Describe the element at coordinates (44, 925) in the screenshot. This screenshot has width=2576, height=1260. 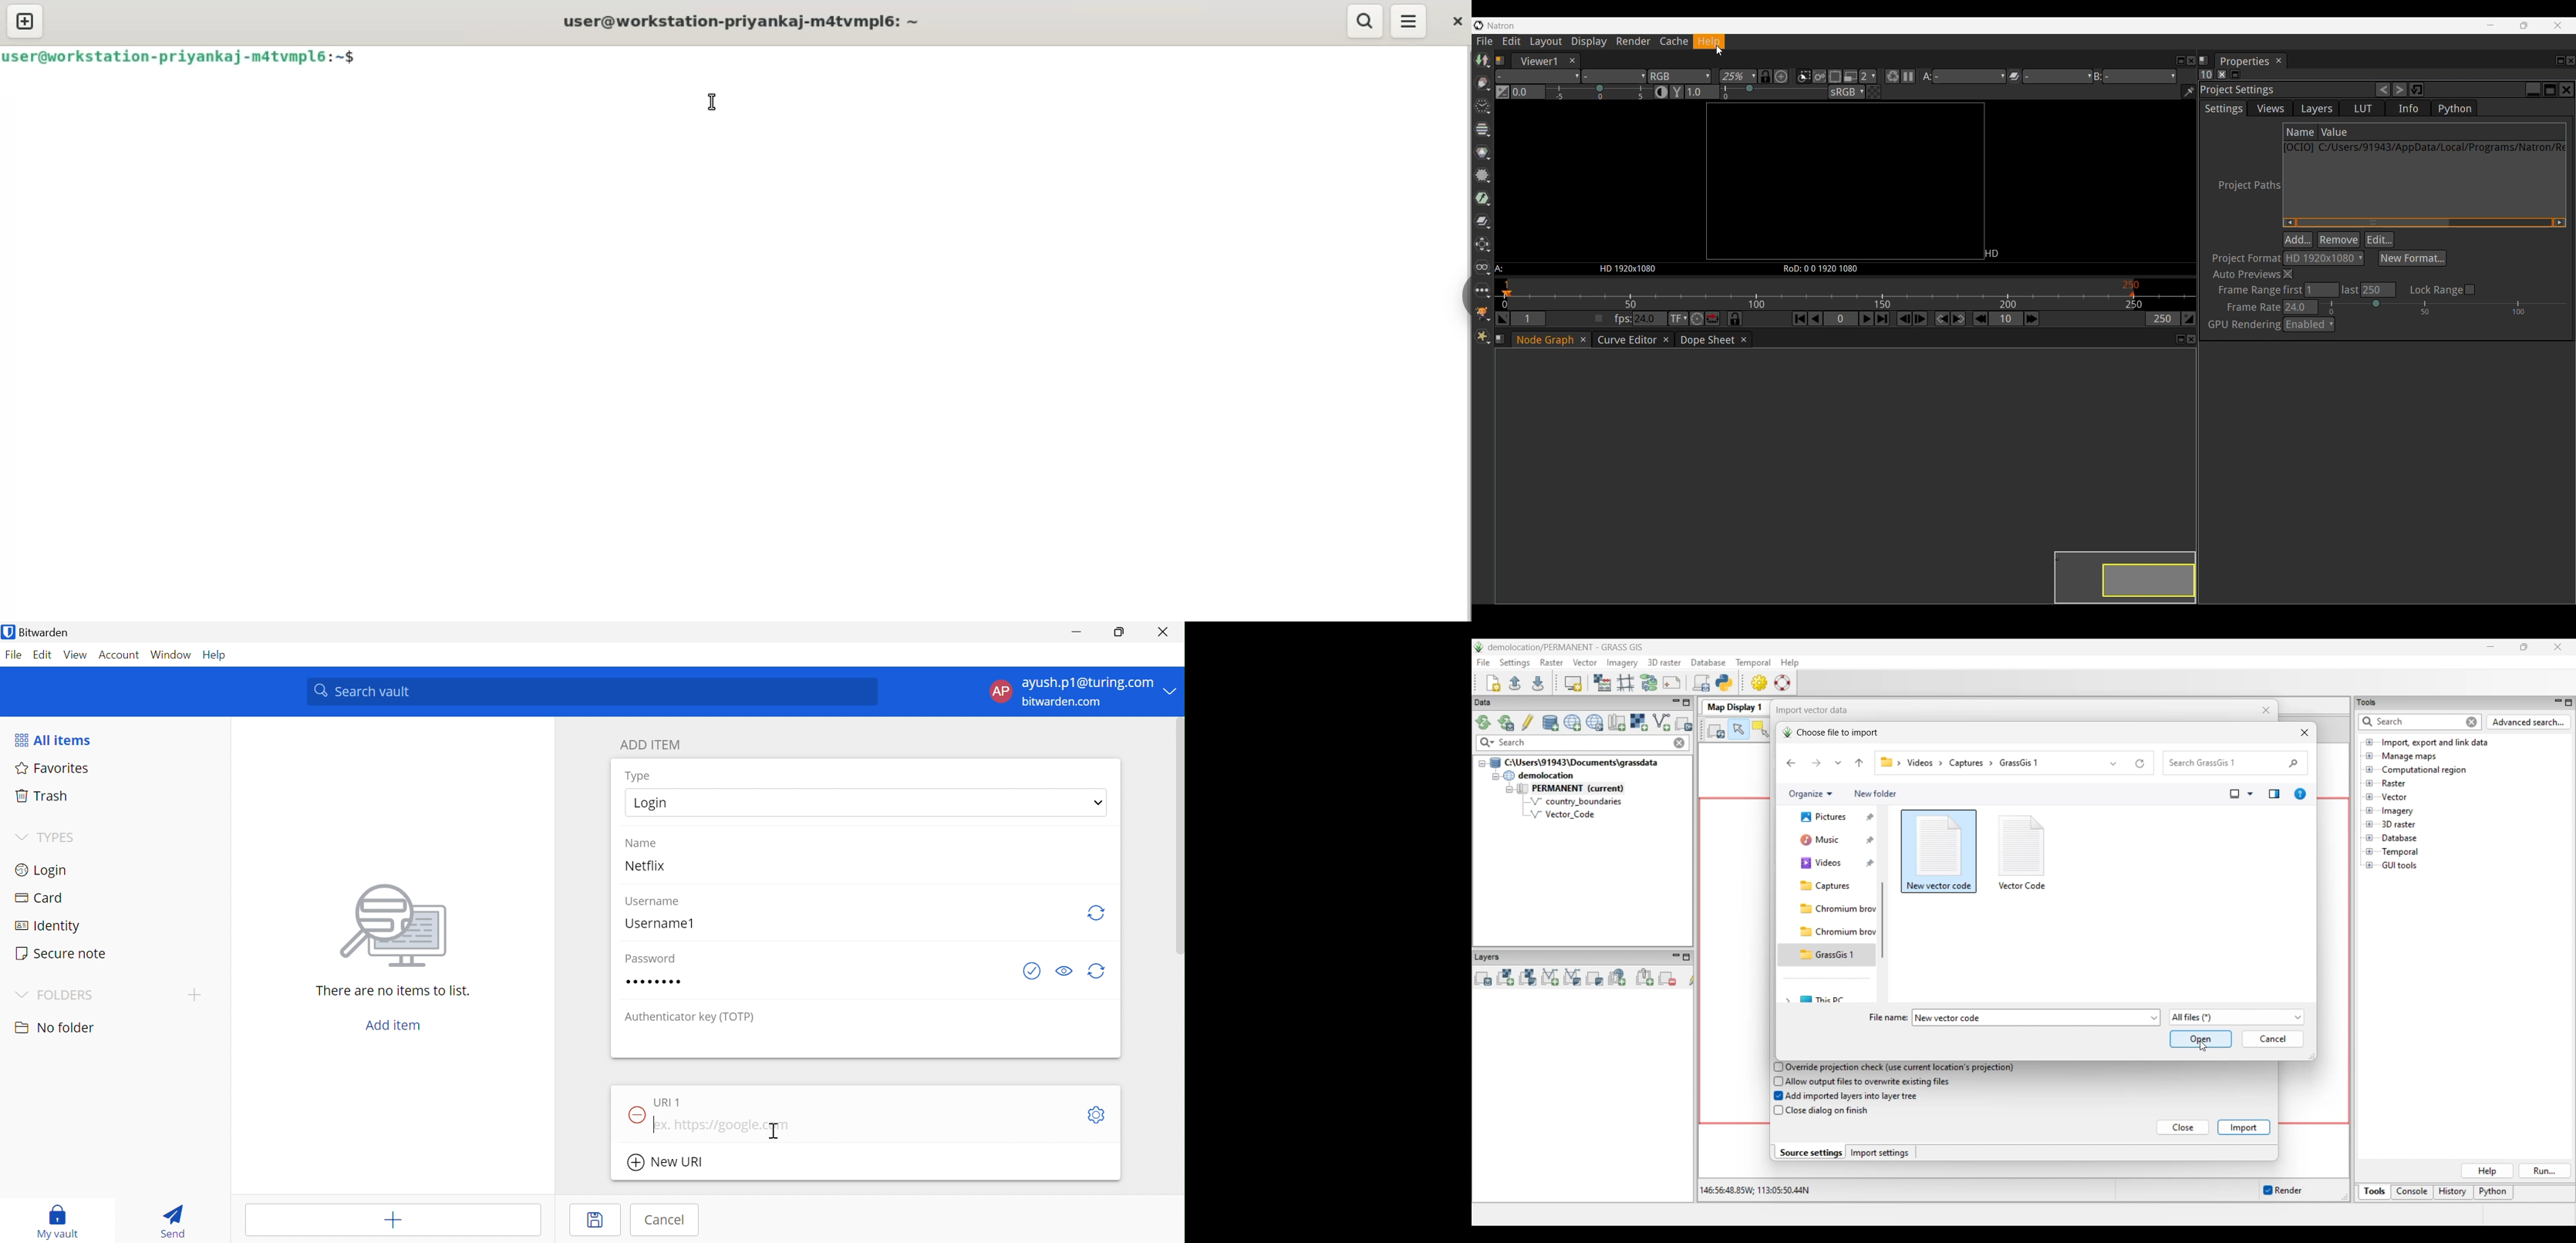
I see `Identity` at that location.